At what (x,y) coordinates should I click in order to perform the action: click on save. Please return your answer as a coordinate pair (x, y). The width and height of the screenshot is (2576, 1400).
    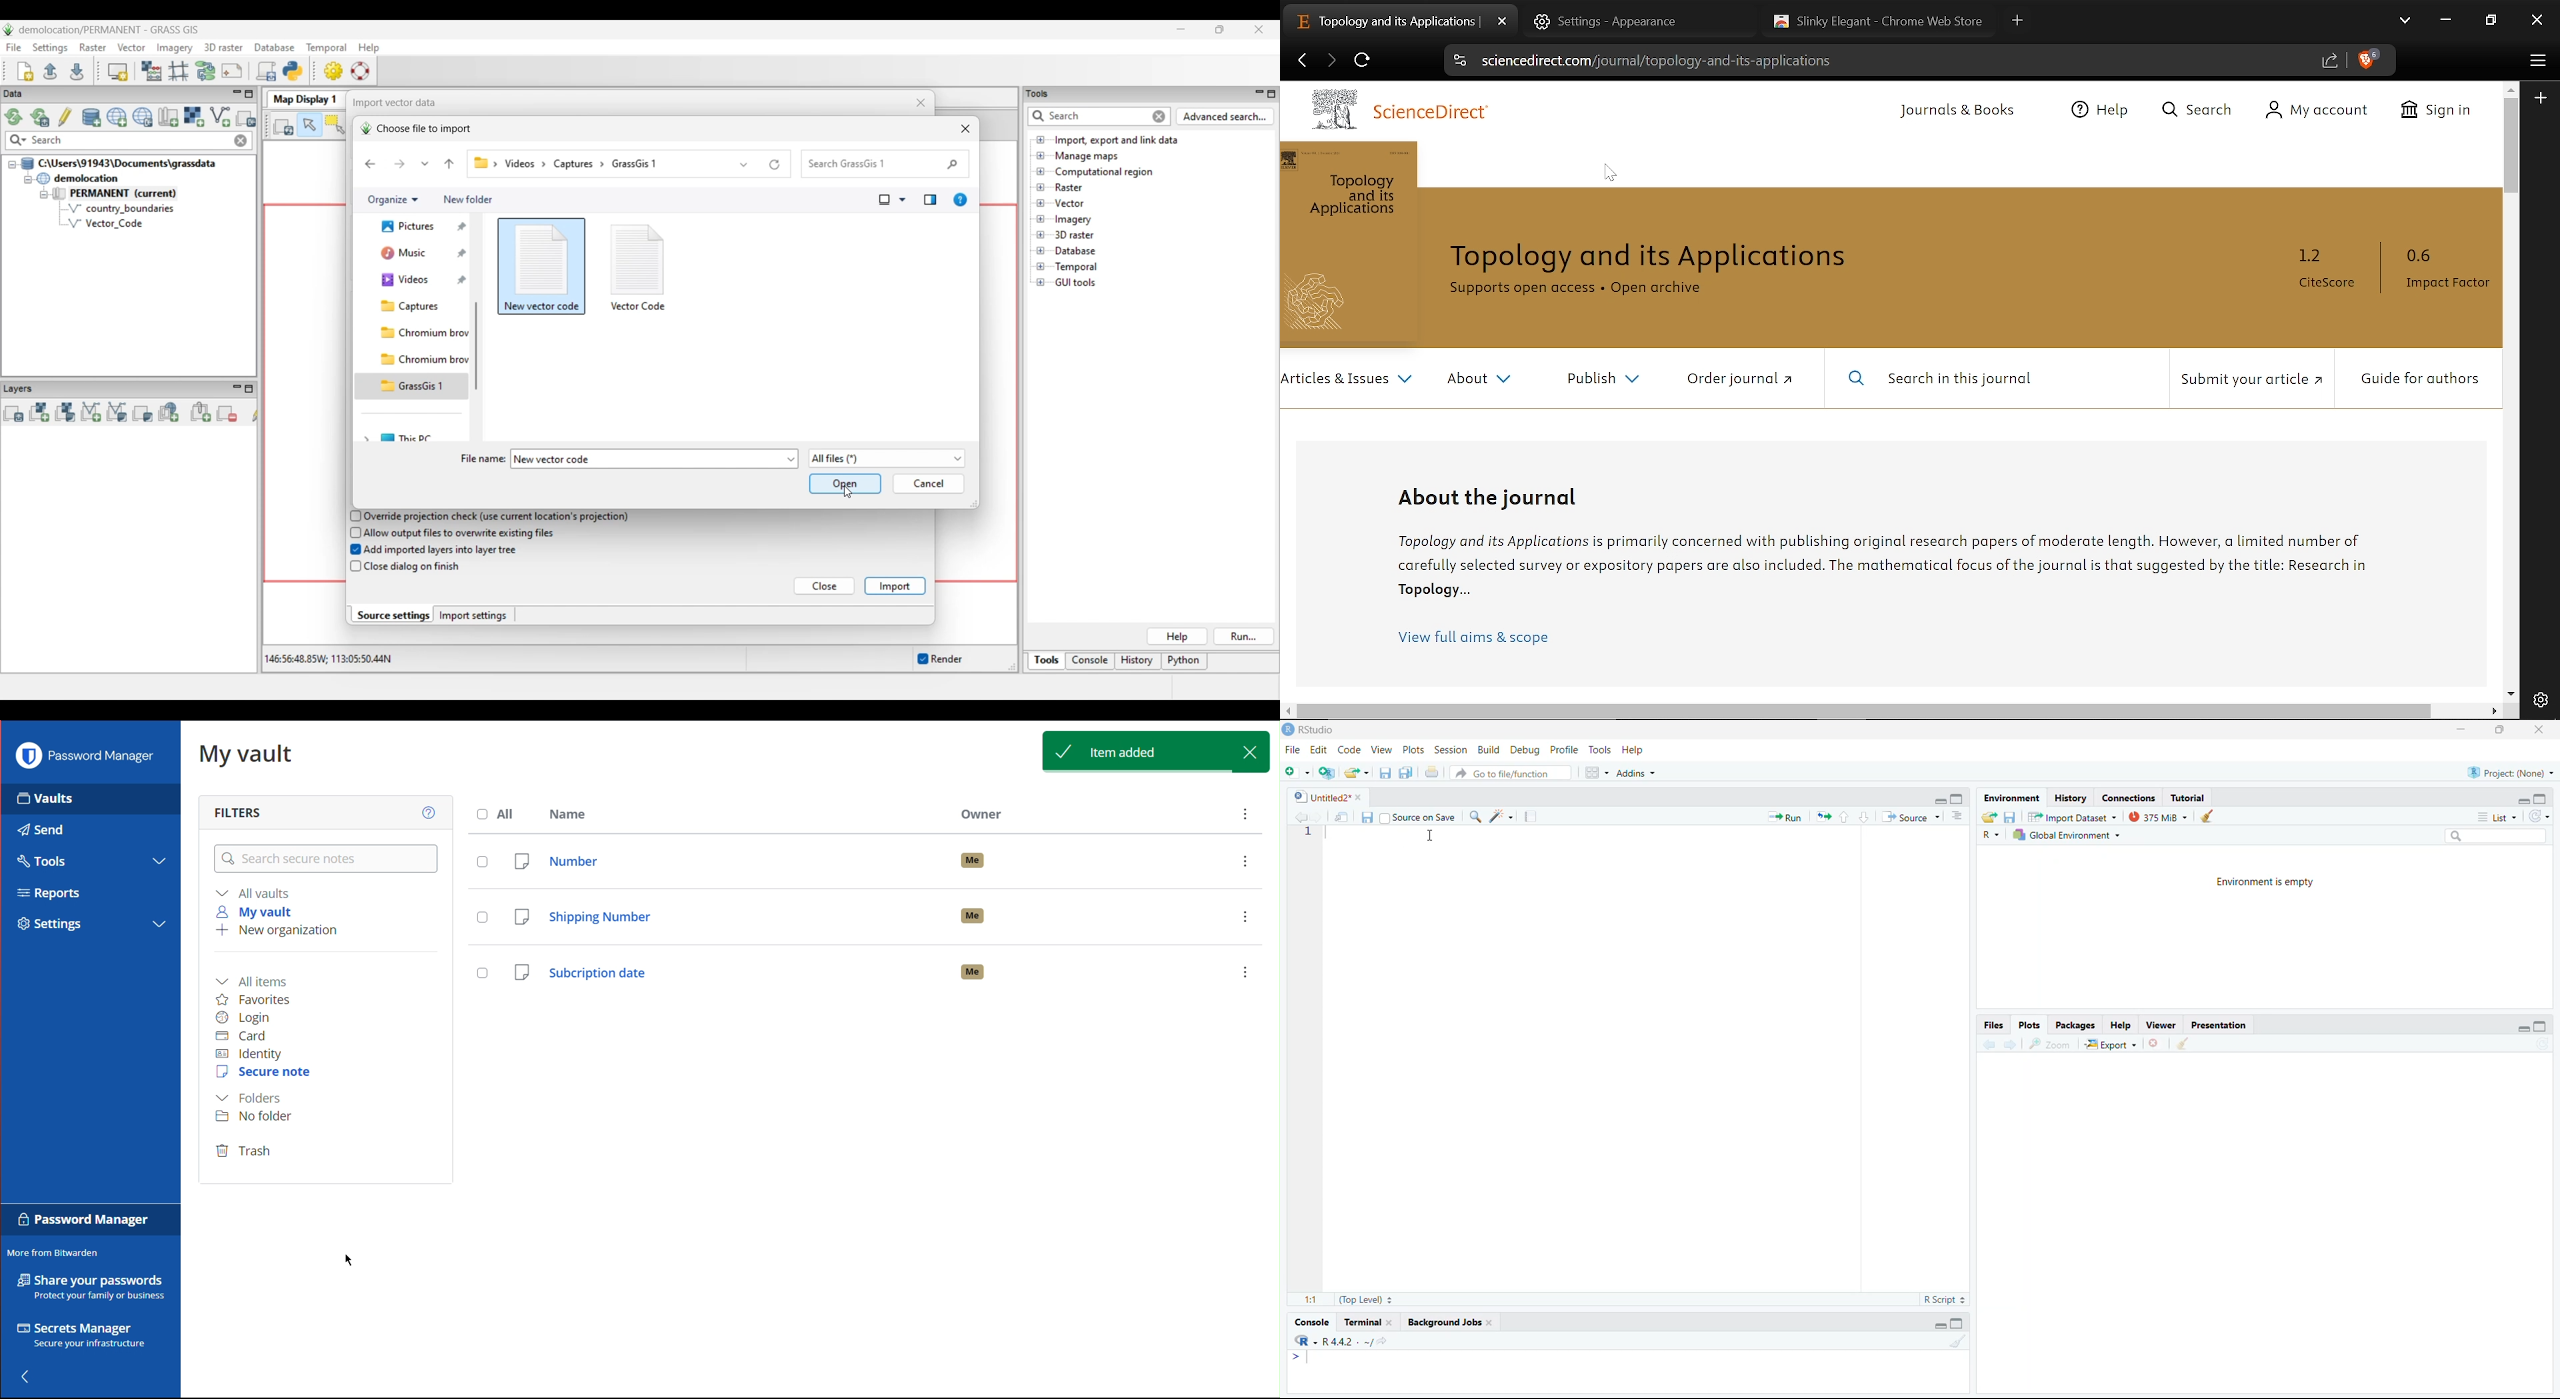
    Looking at the image, I should click on (2011, 817).